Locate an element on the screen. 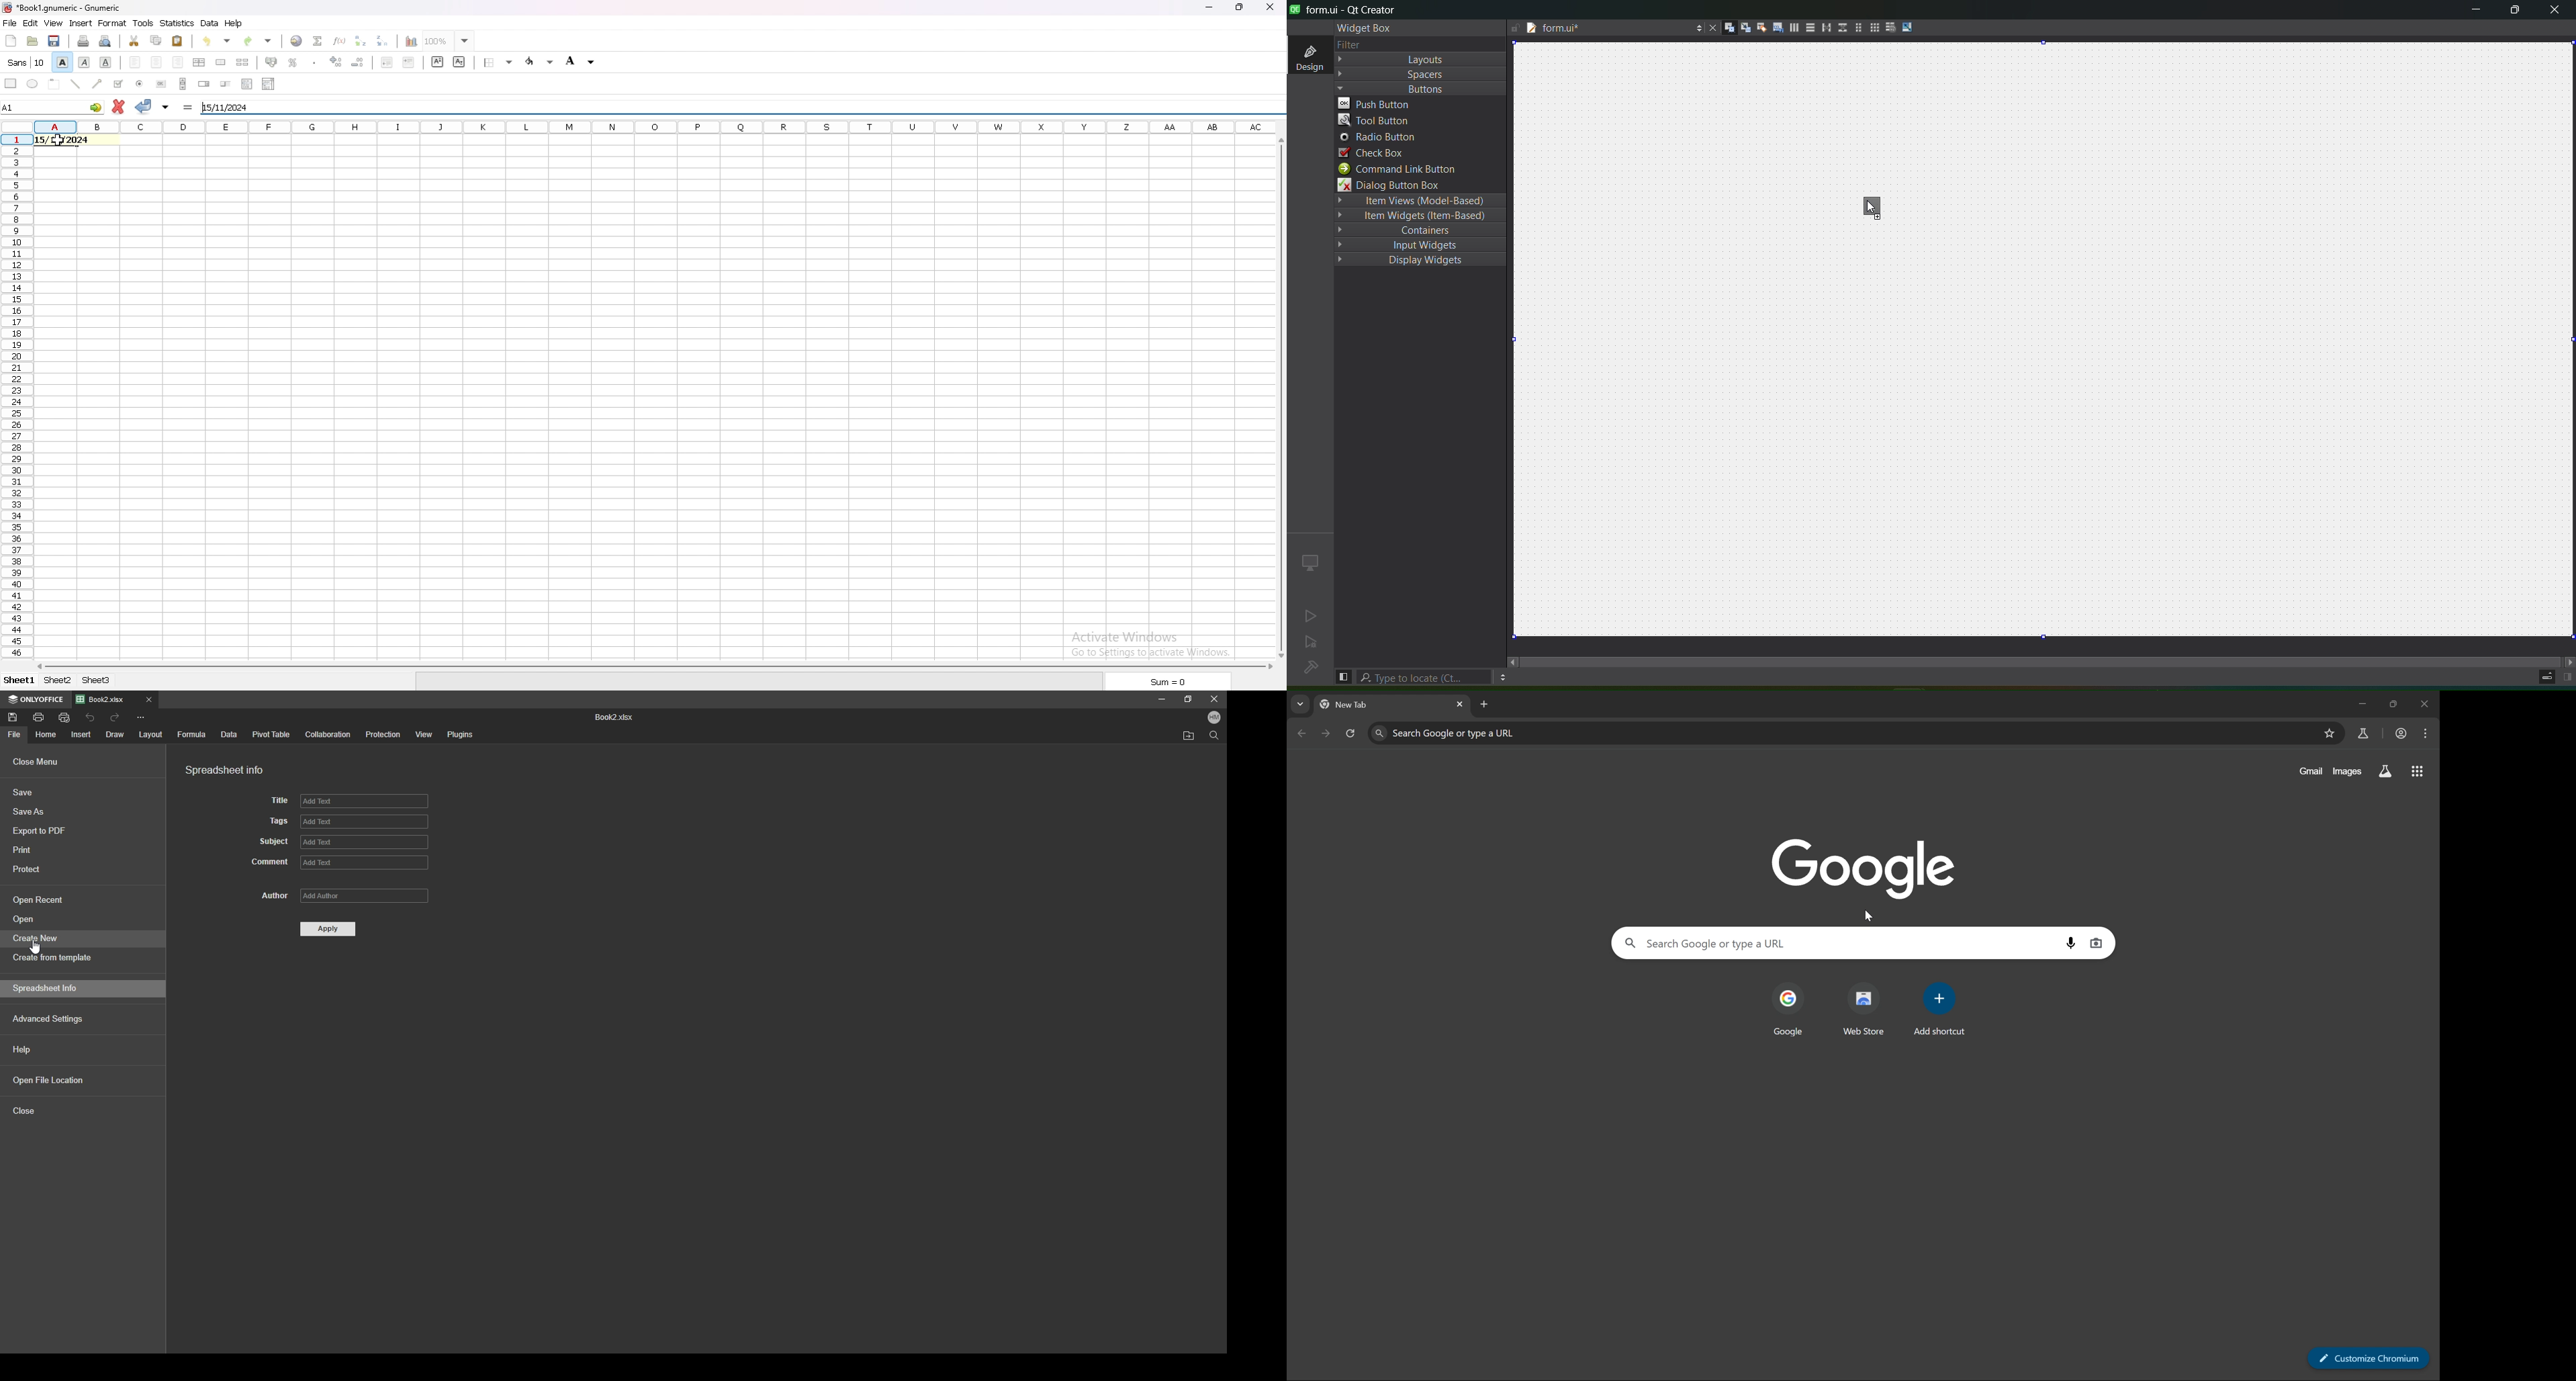 Image resolution: width=2576 pixels, height=1400 pixels. google is located at coordinates (1866, 869).